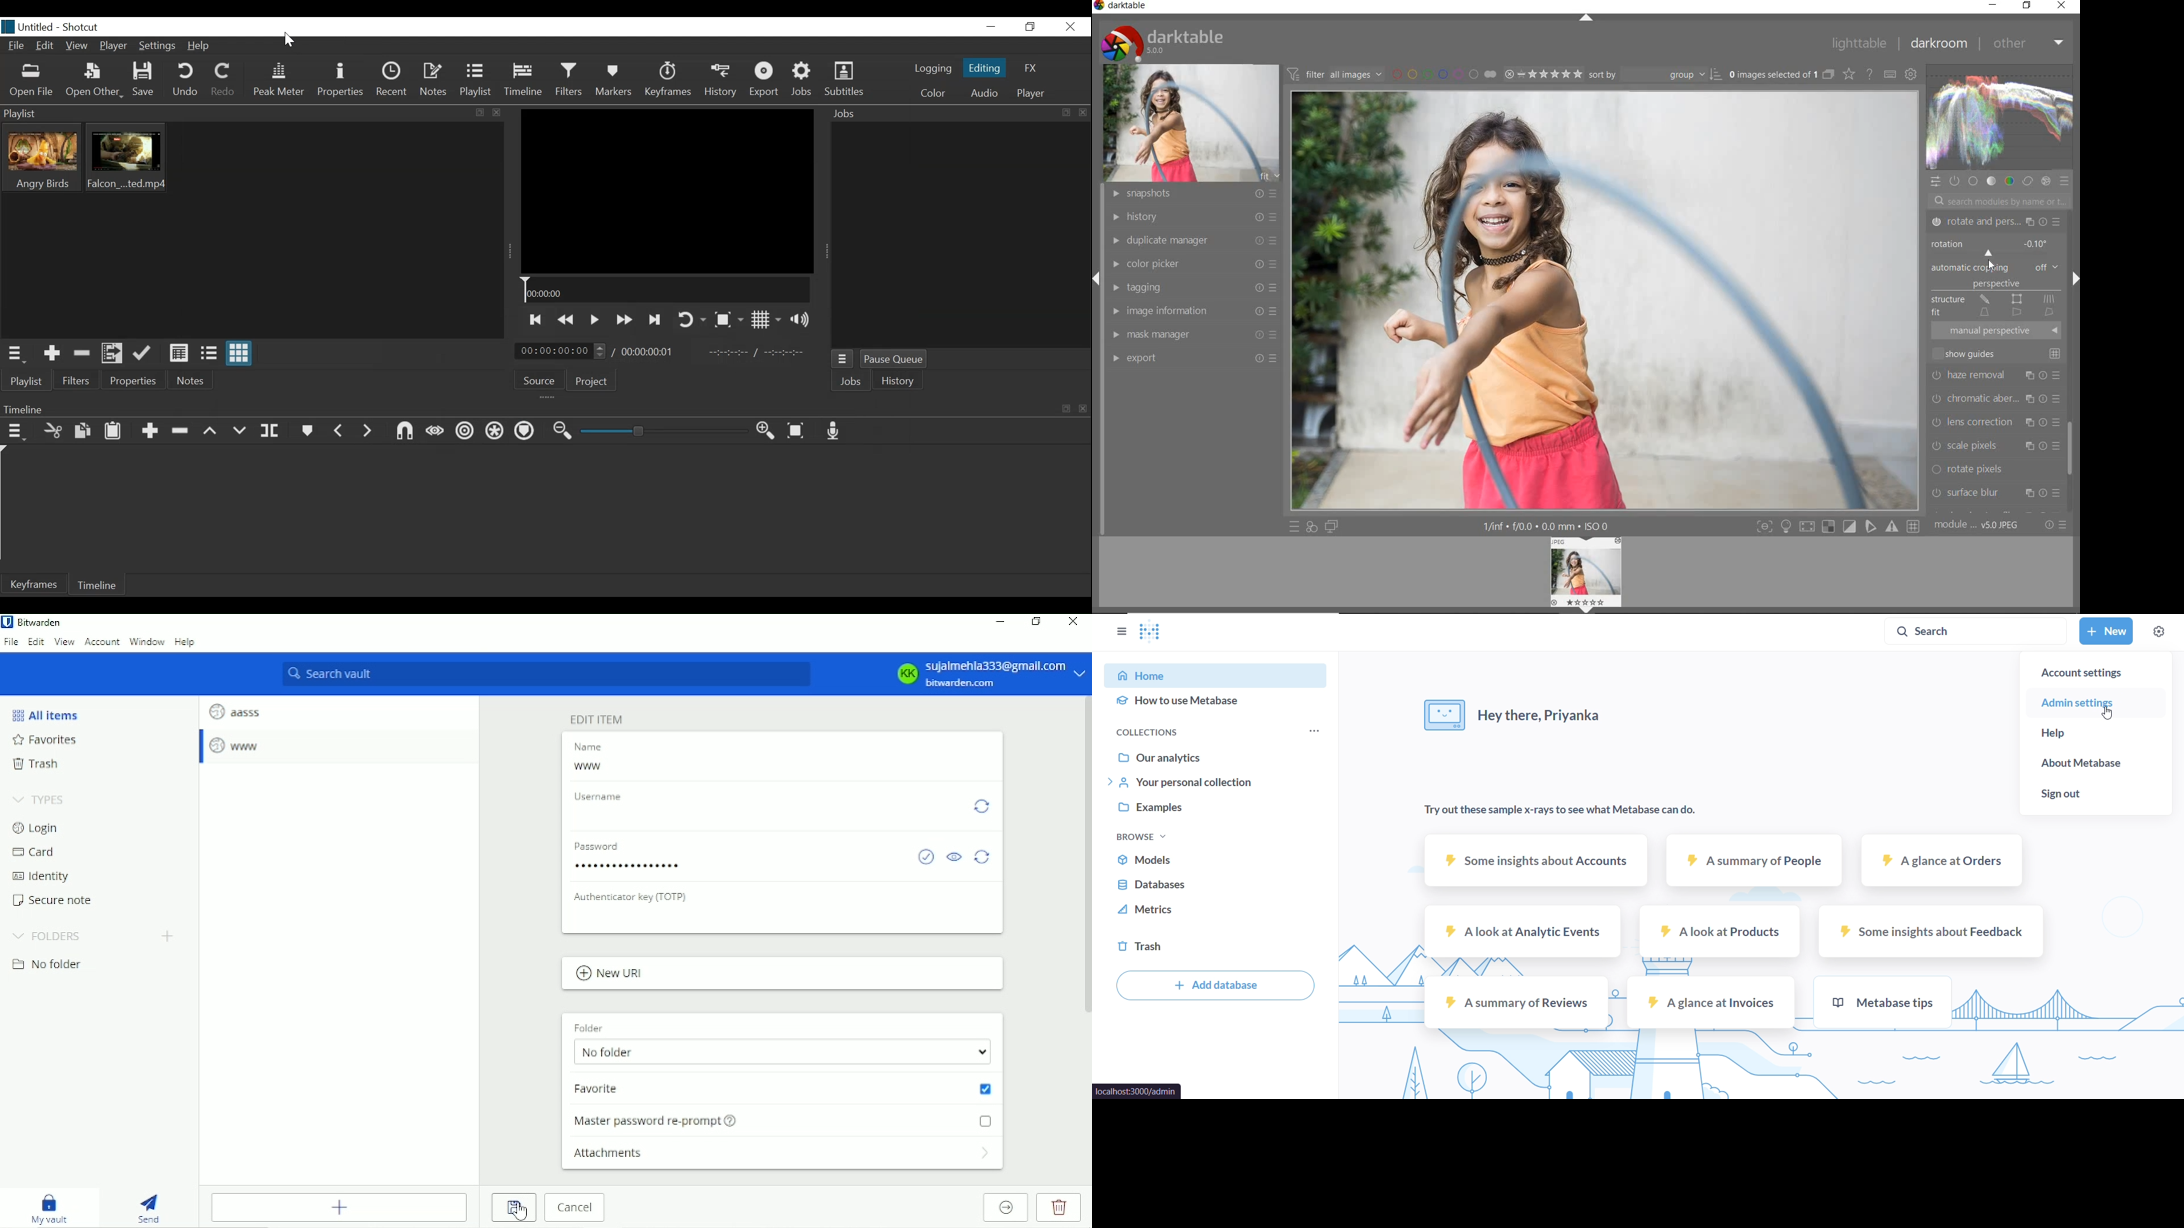 This screenshot has height=1232, width=2184. I want to click on logging, so click(933, 70).